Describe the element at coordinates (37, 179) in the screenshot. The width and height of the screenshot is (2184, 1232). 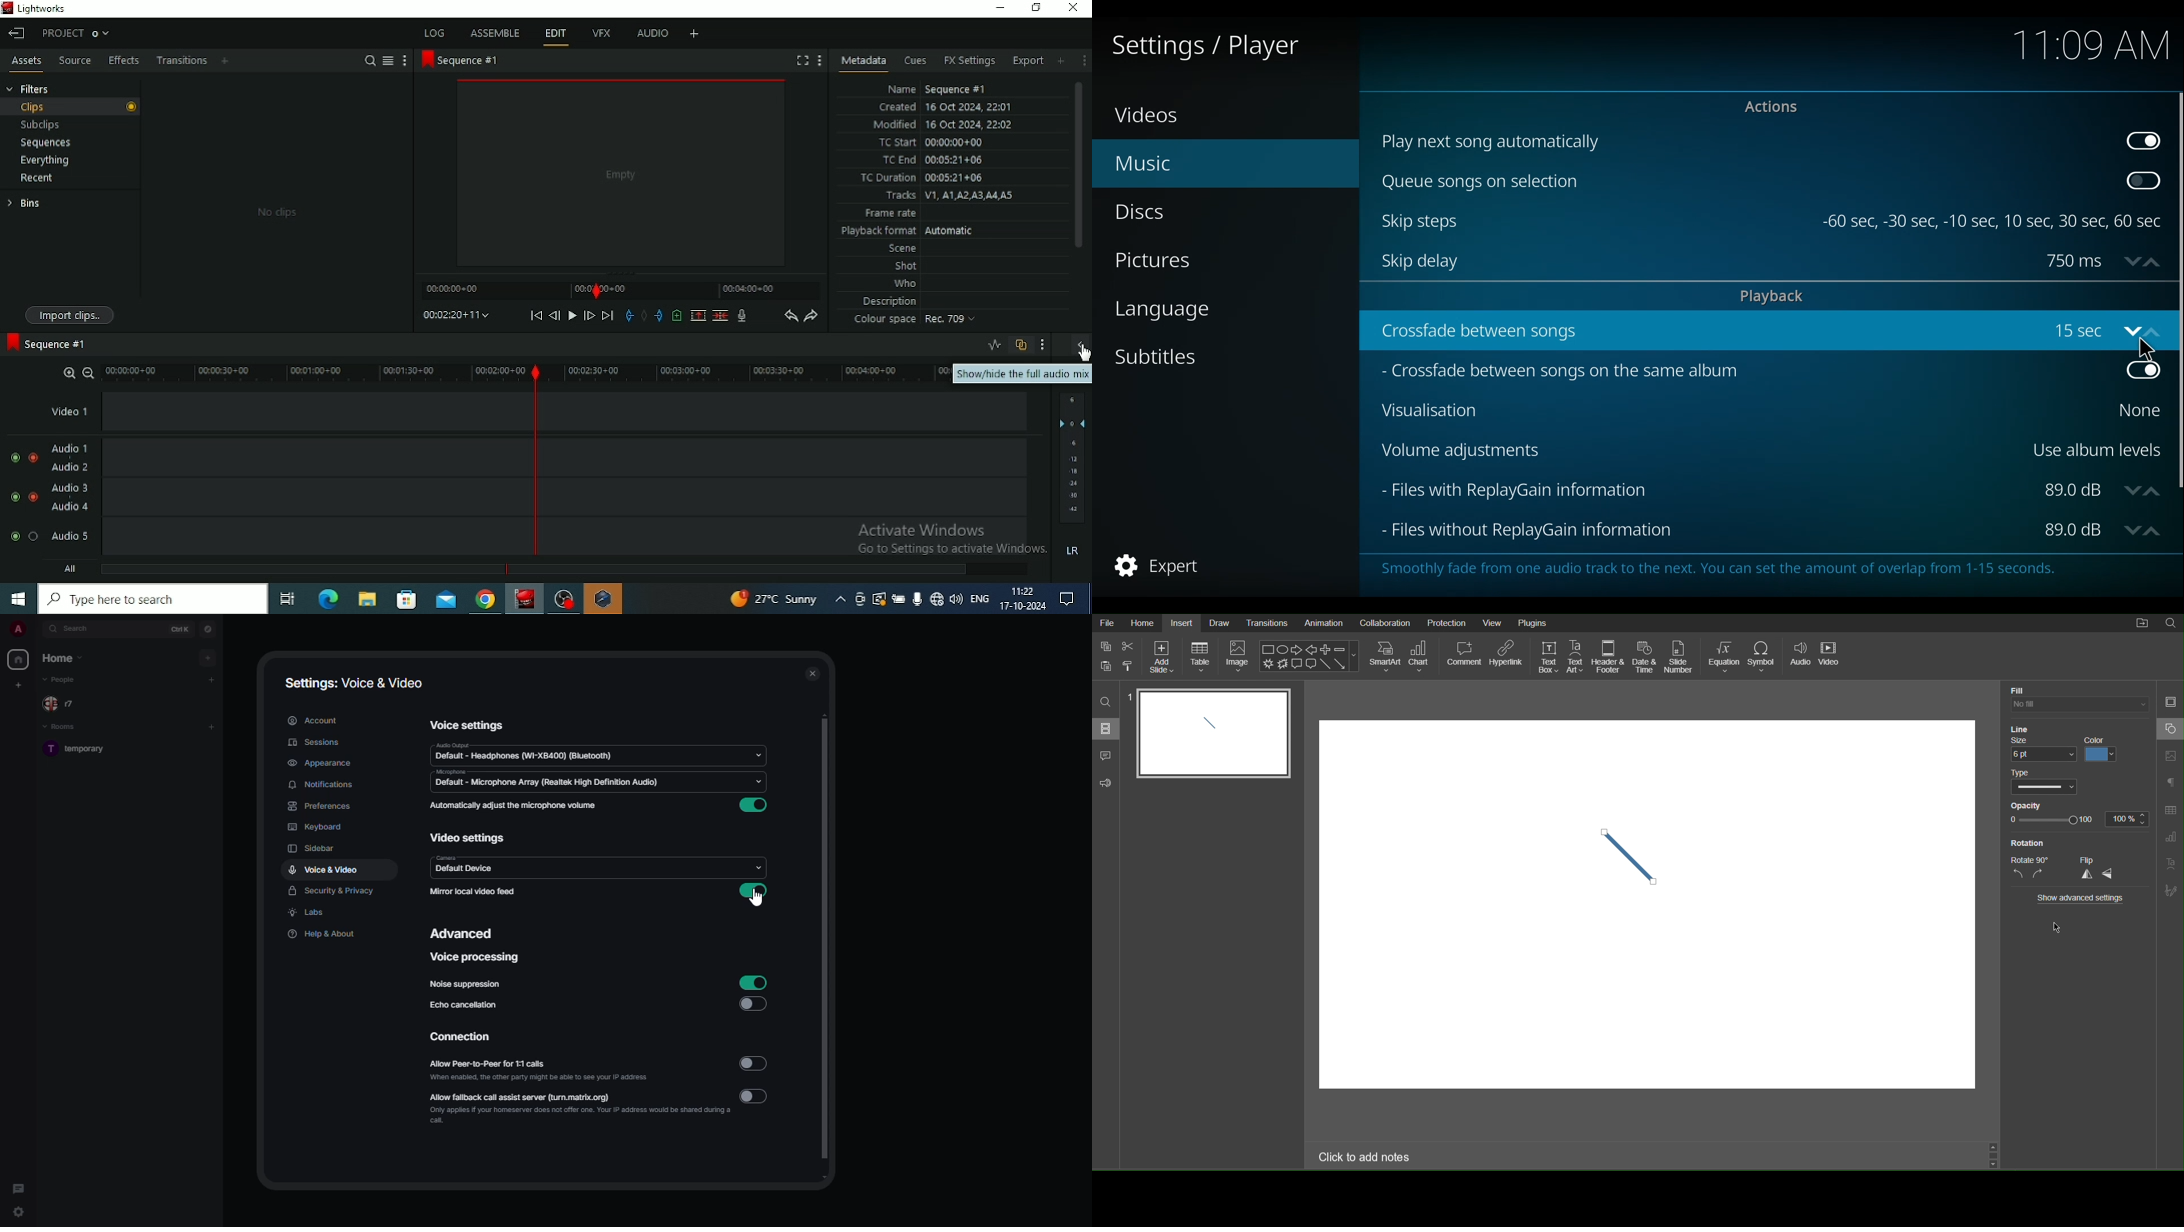
I see `Recent` at that location.